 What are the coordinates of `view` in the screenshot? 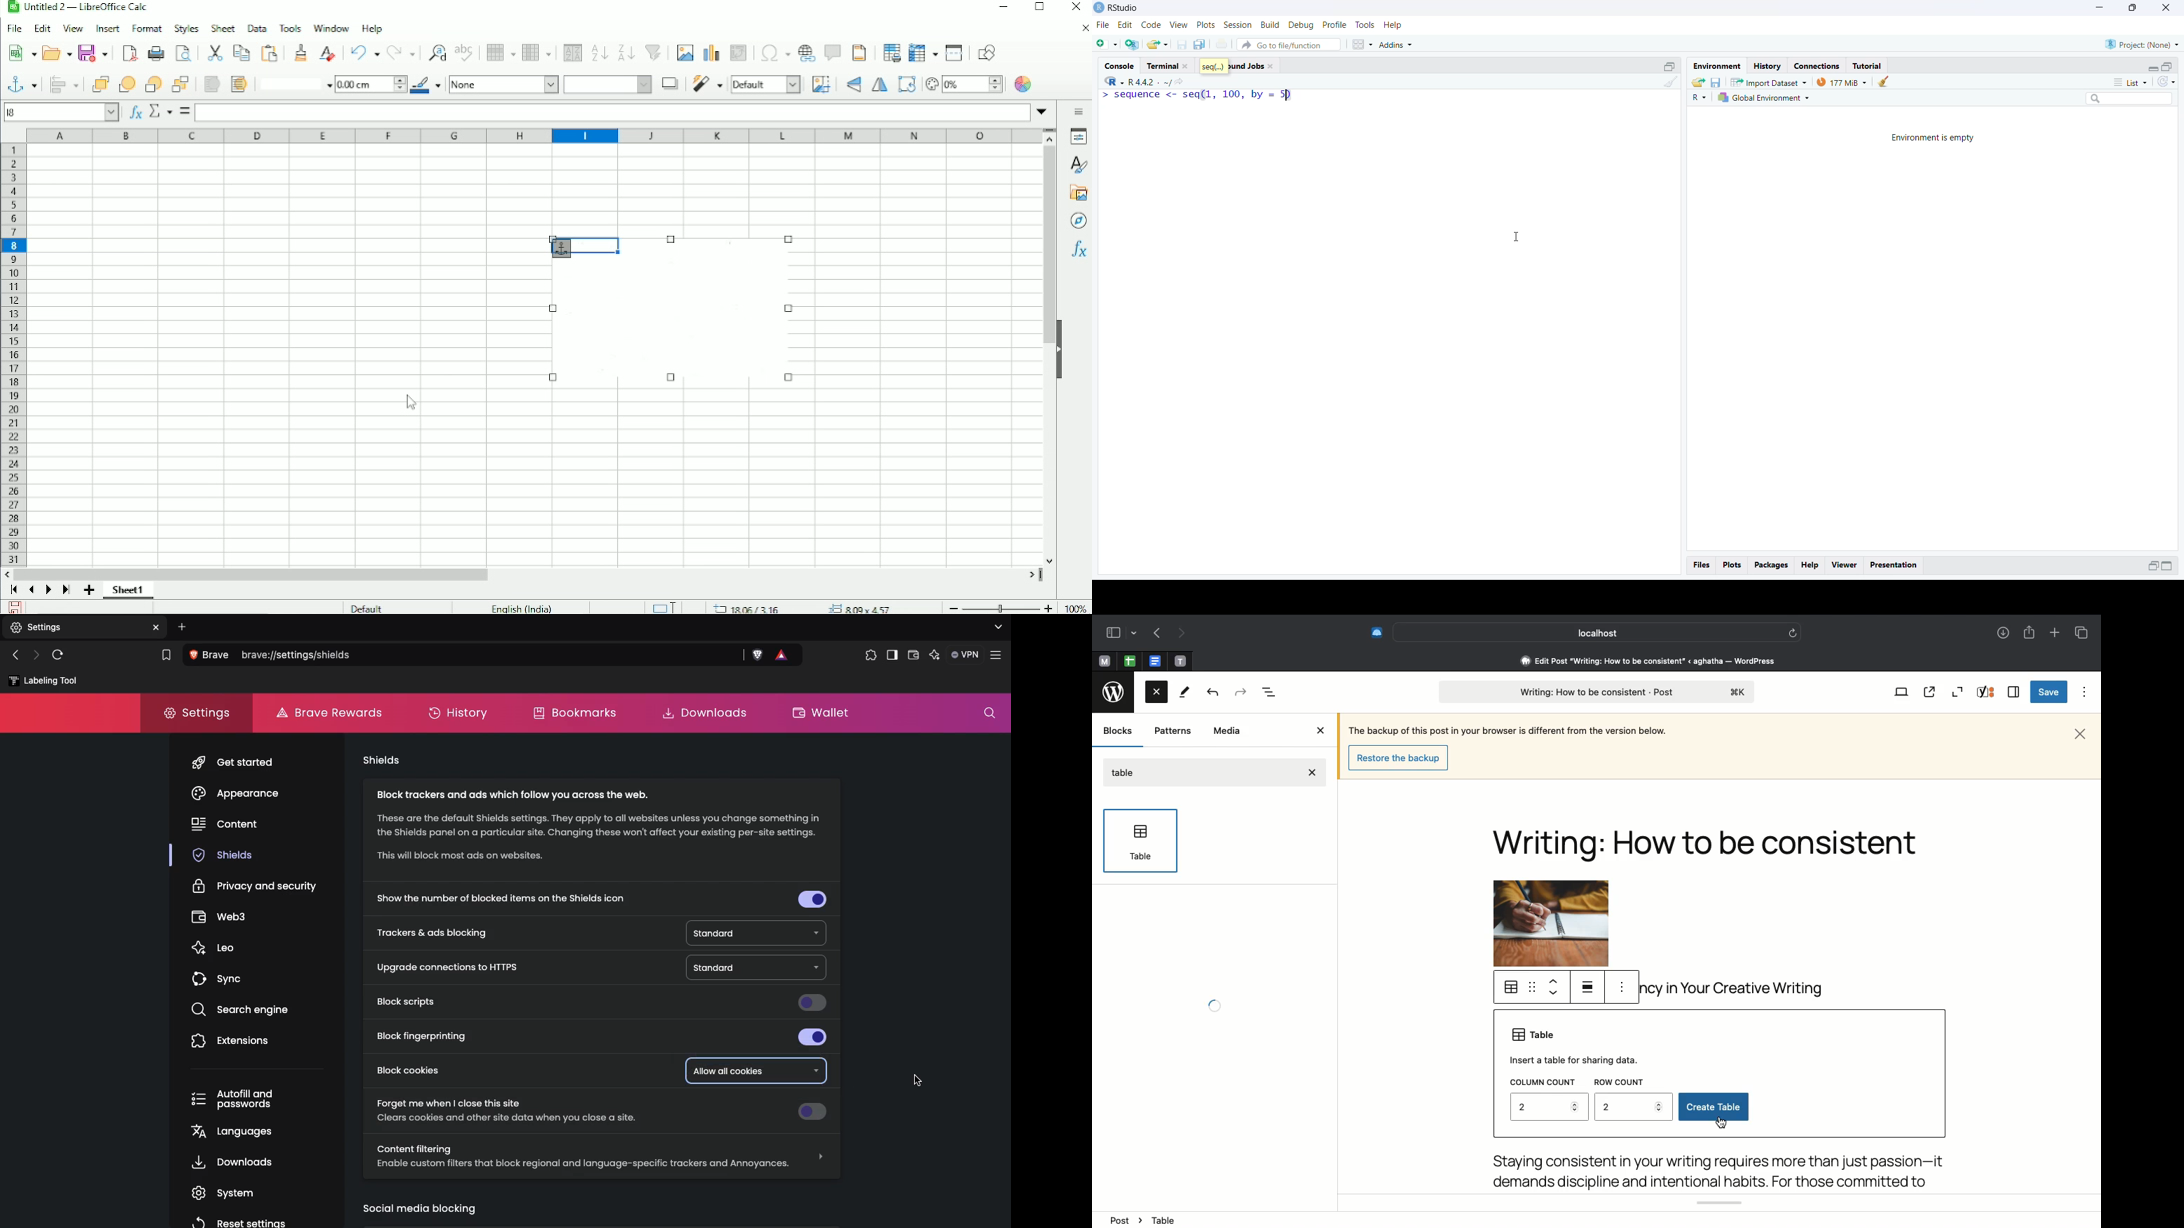 It's located at (1178, 24).